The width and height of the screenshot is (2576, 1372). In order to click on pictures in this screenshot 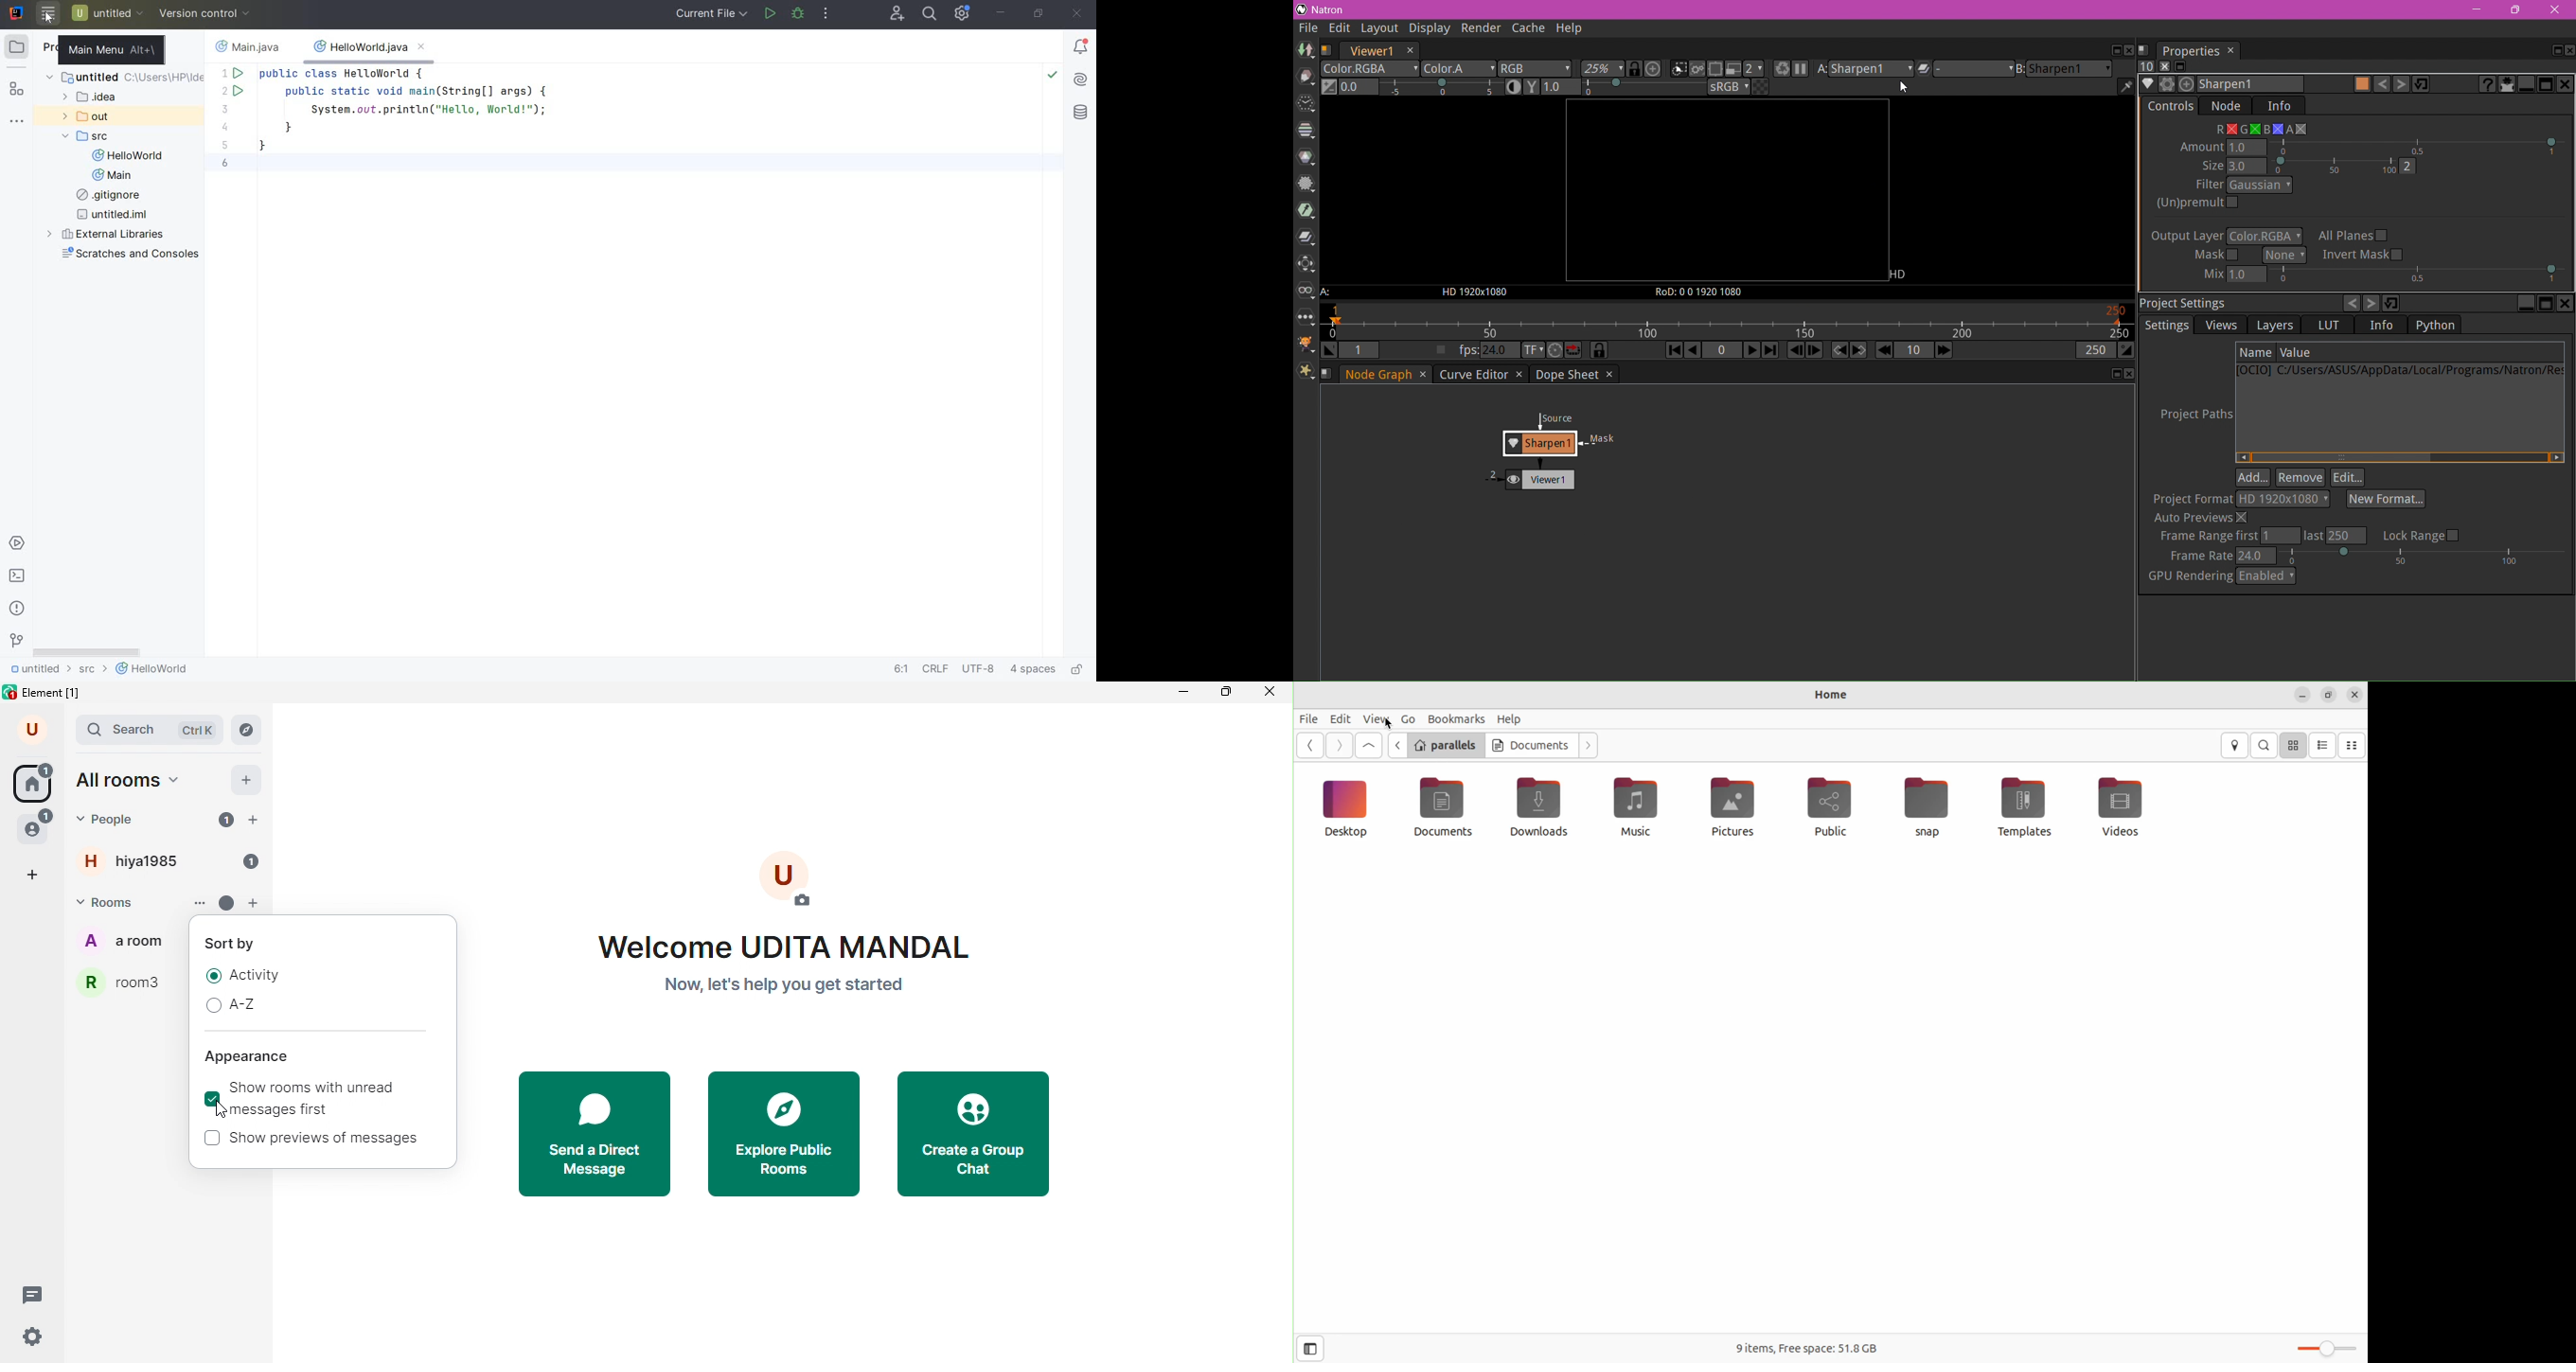, I will do `click(1736, 805)`.